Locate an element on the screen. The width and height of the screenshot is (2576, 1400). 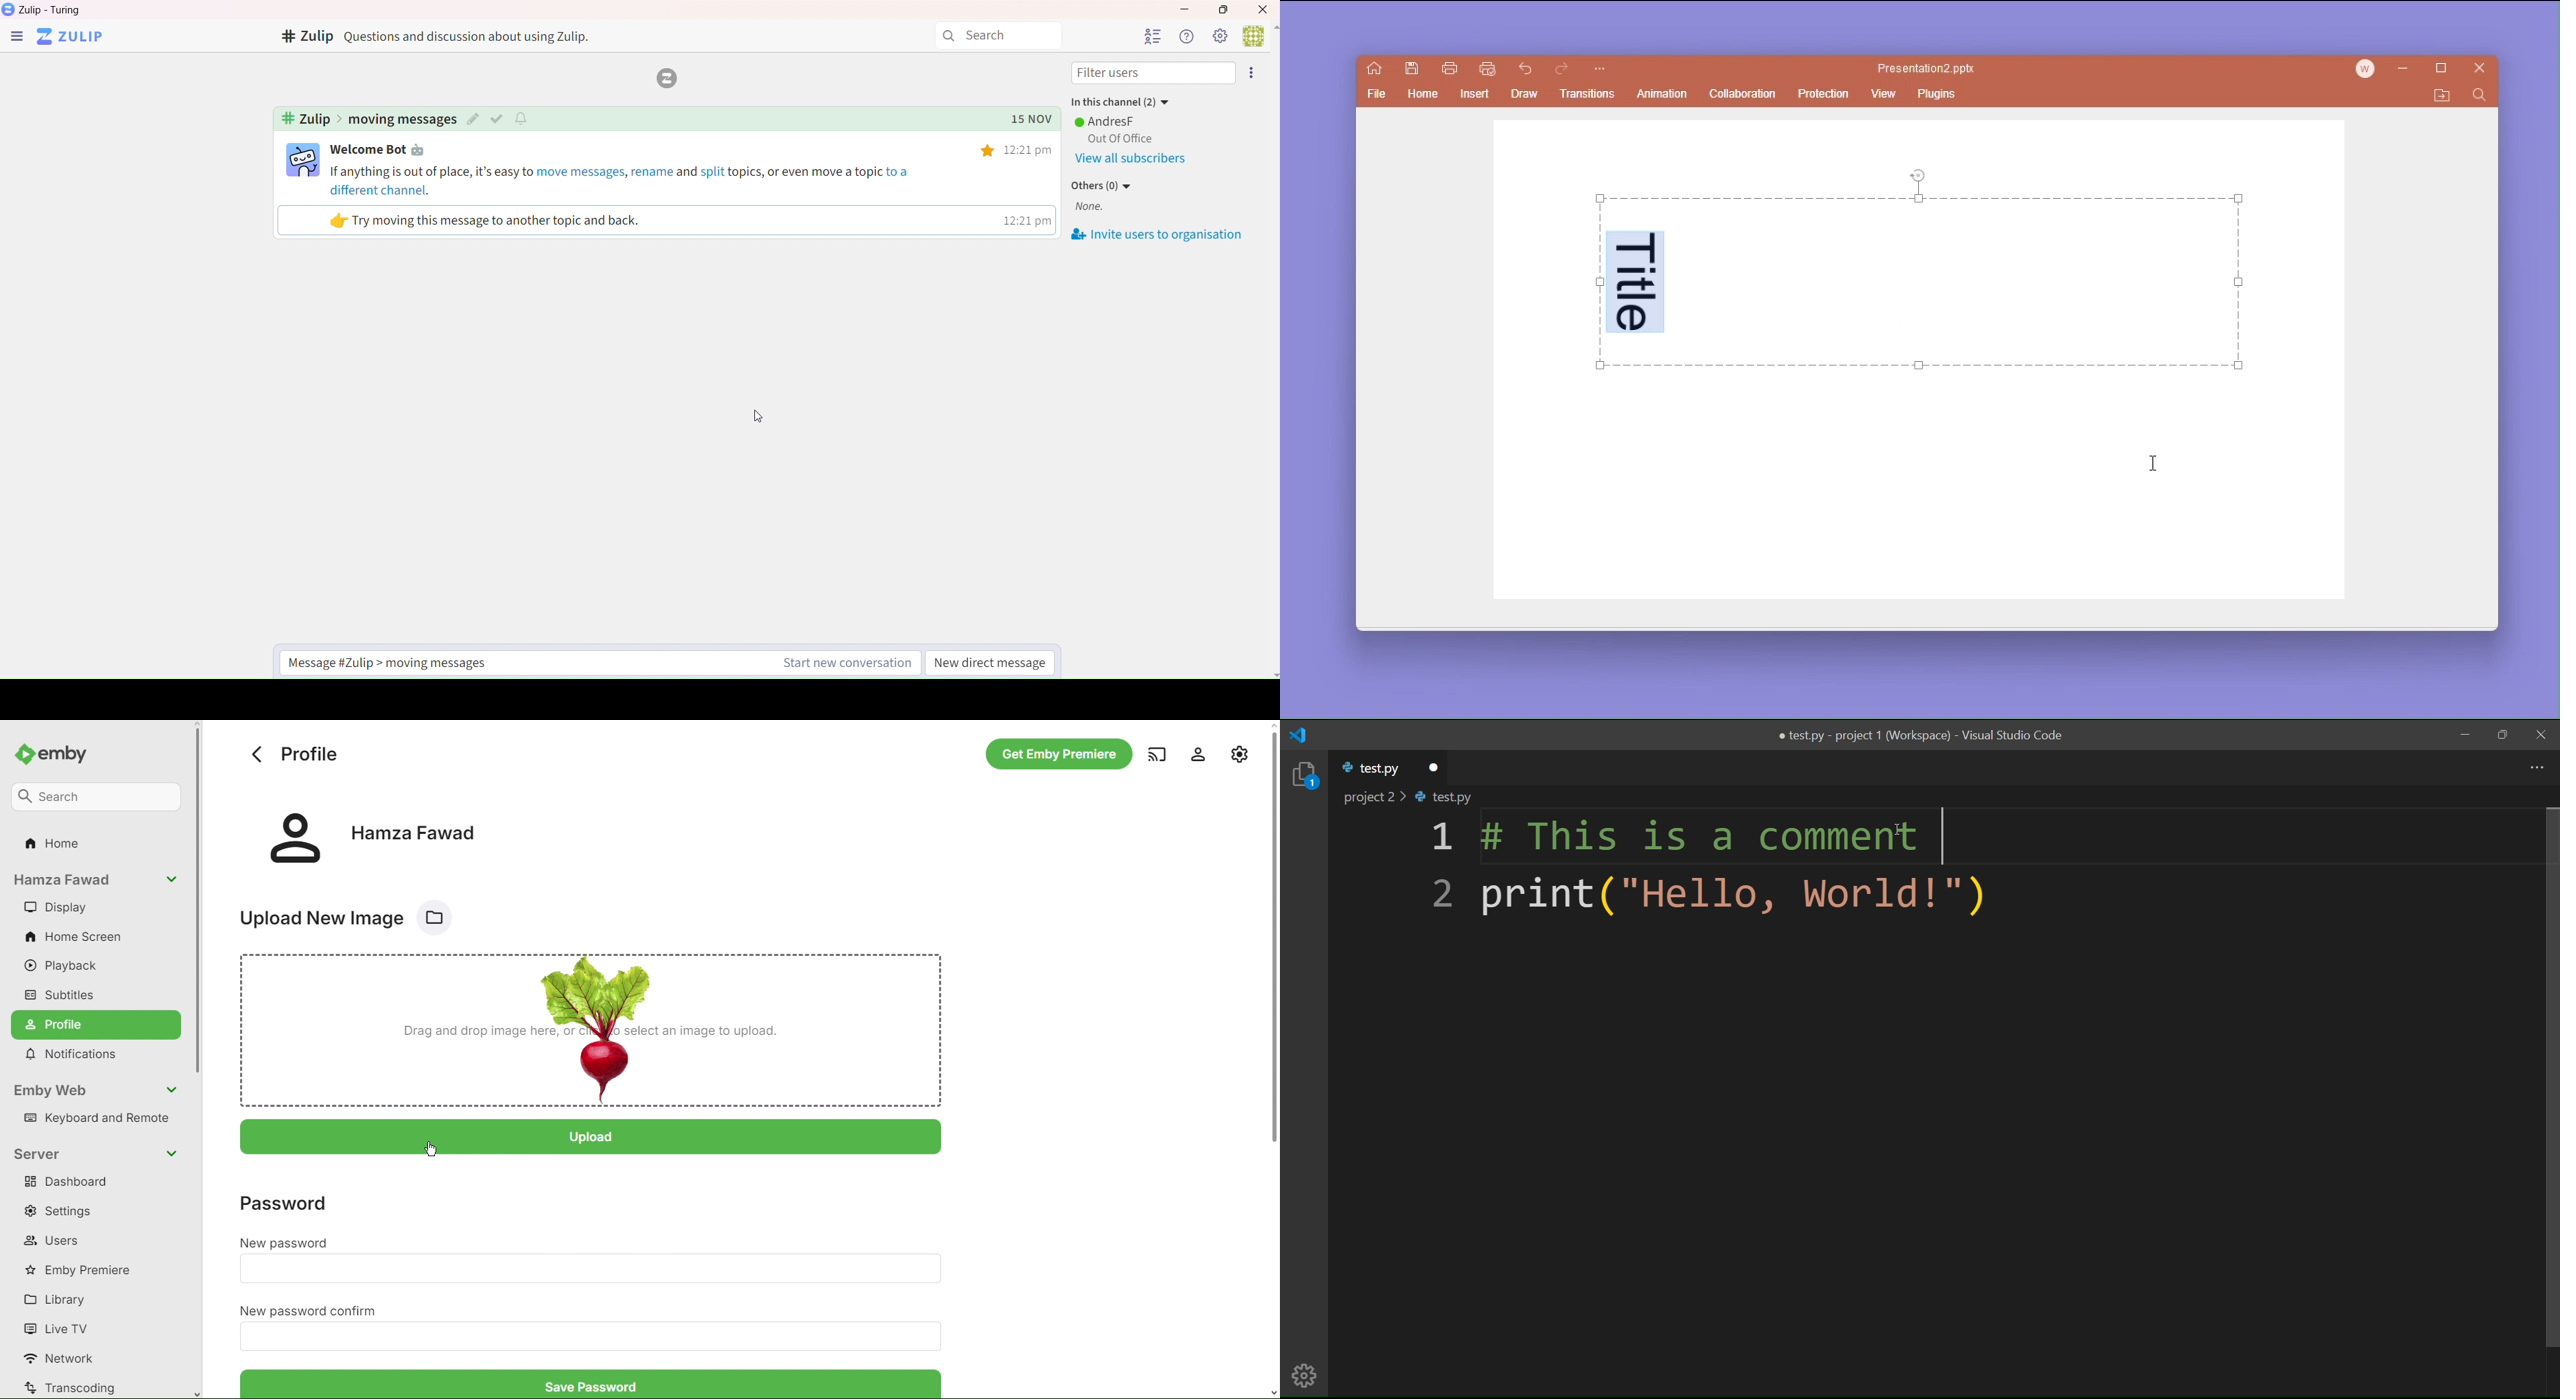
rotate tool is located at coordinates (1919, 174).